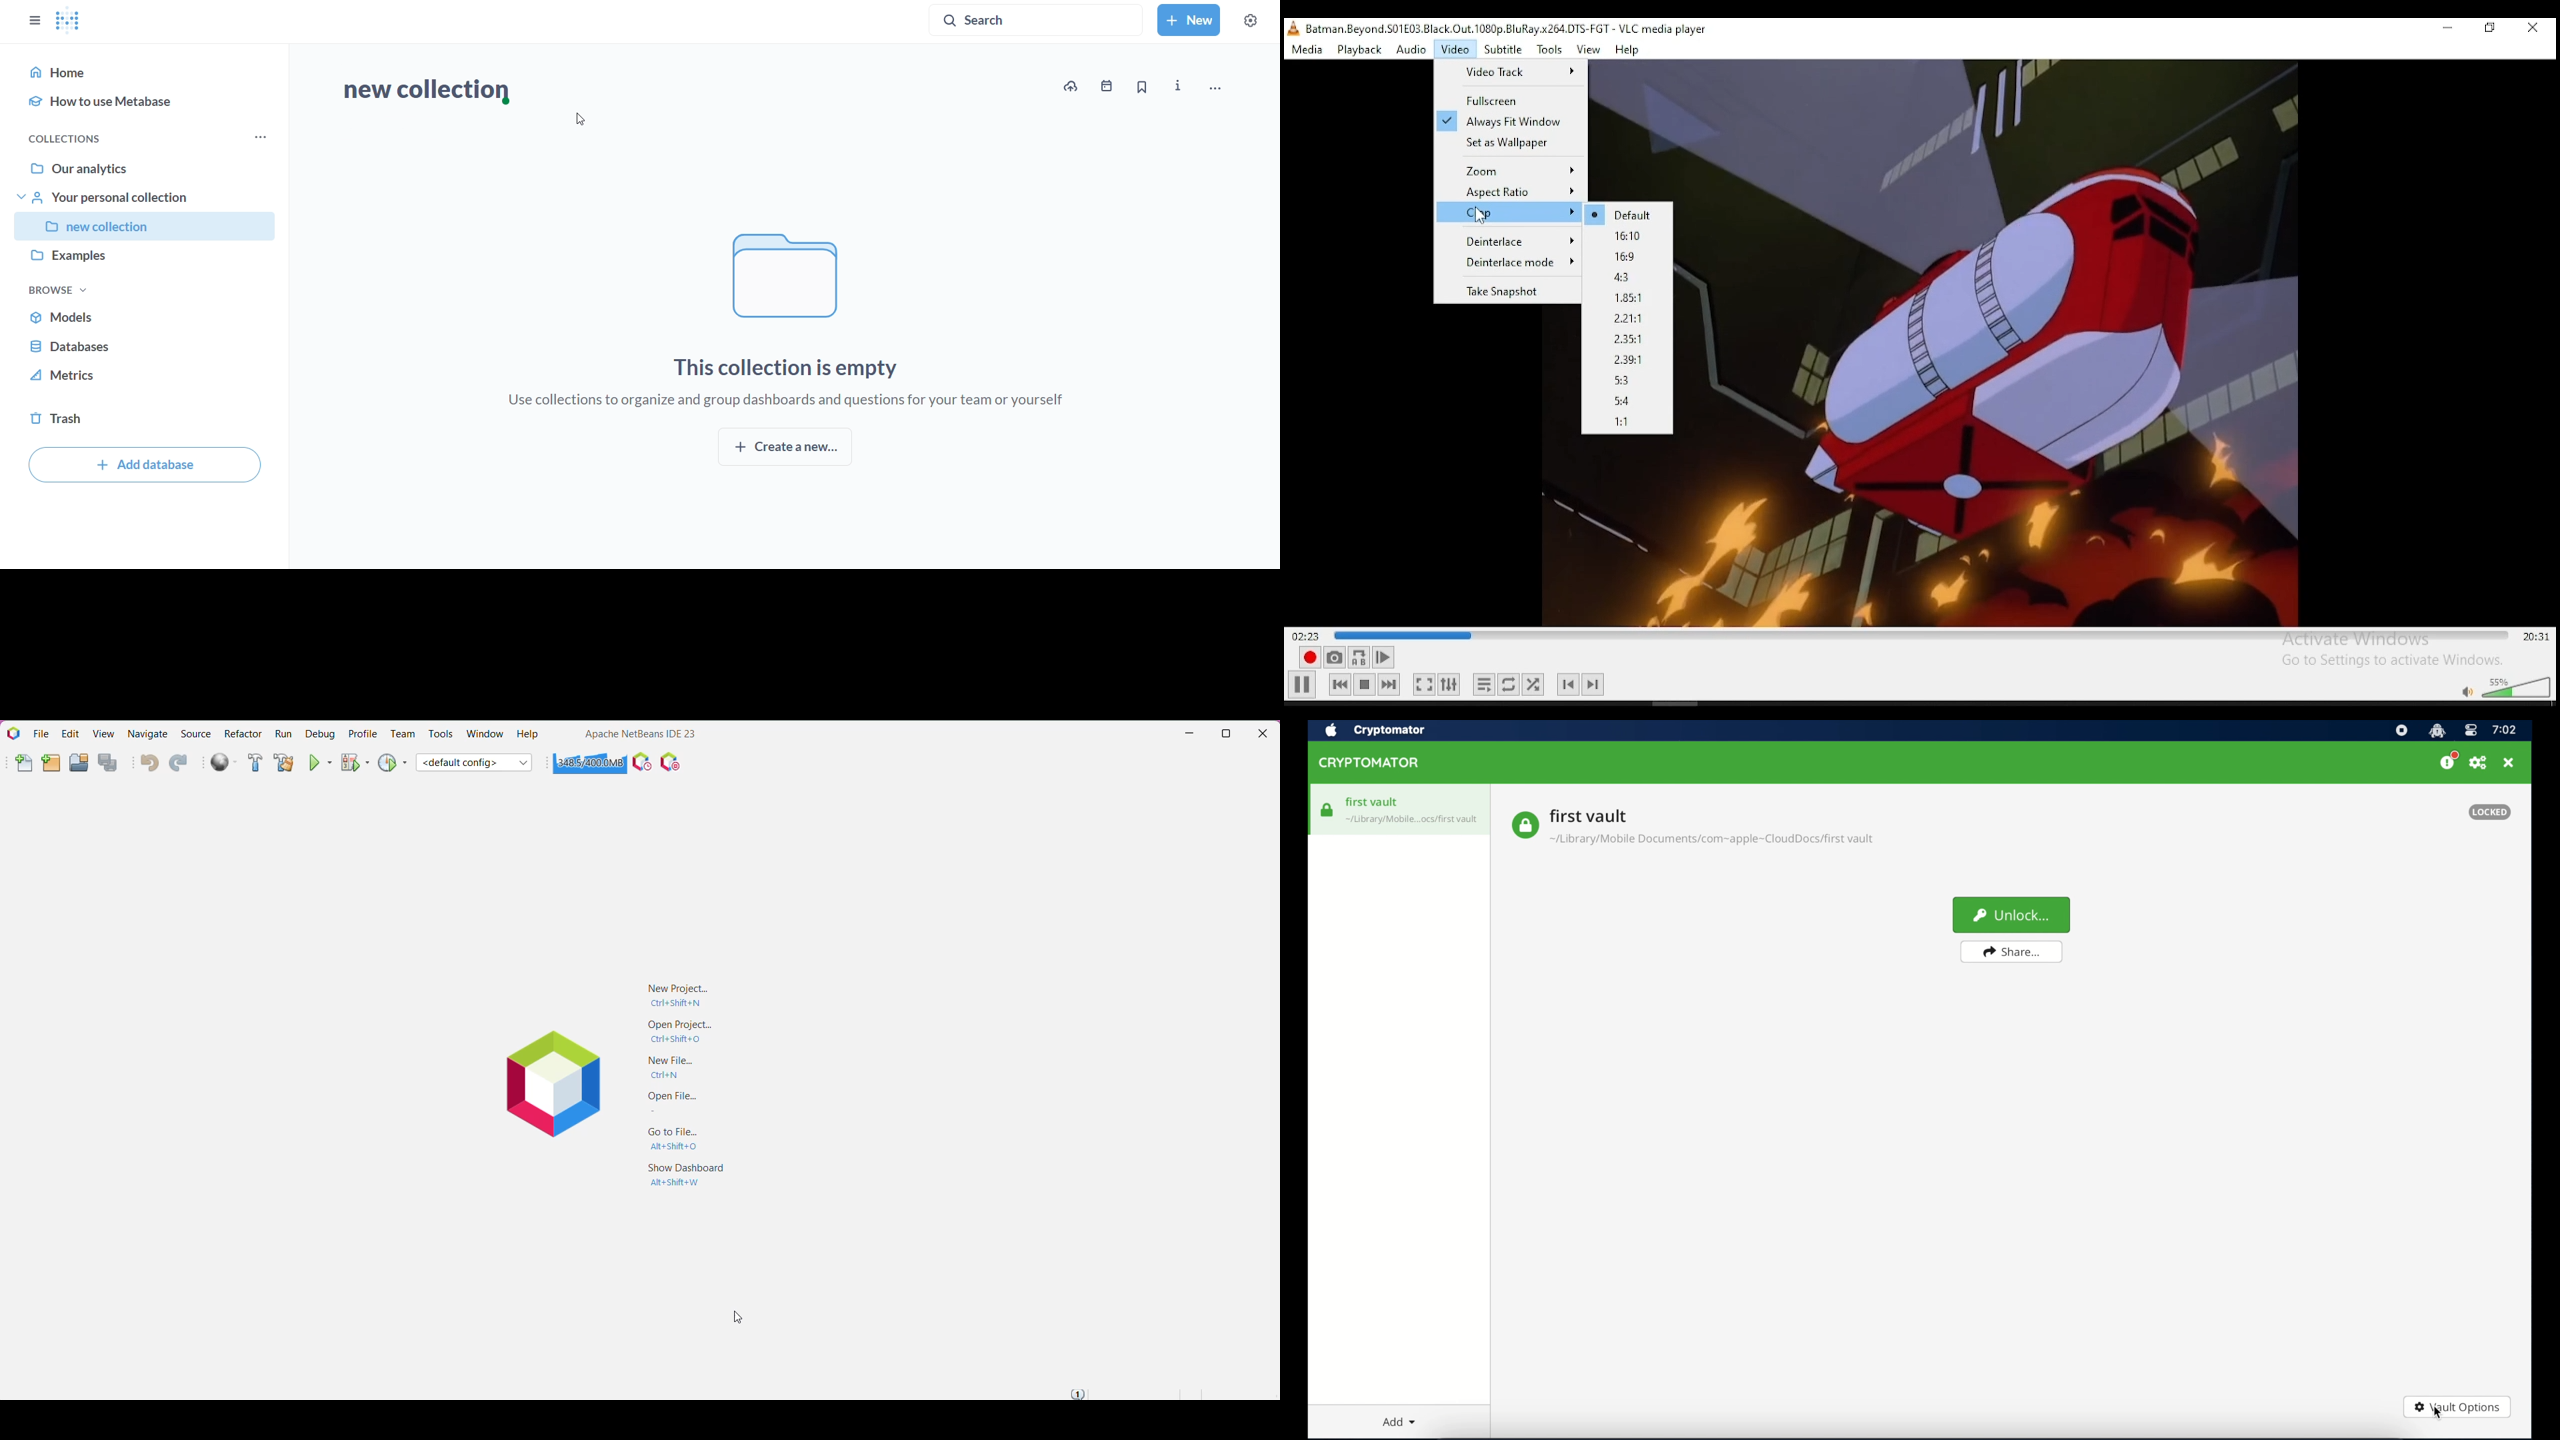  Describe the element at coordinates (2012, 915) in the screenshot. I see `unlock` at that location.